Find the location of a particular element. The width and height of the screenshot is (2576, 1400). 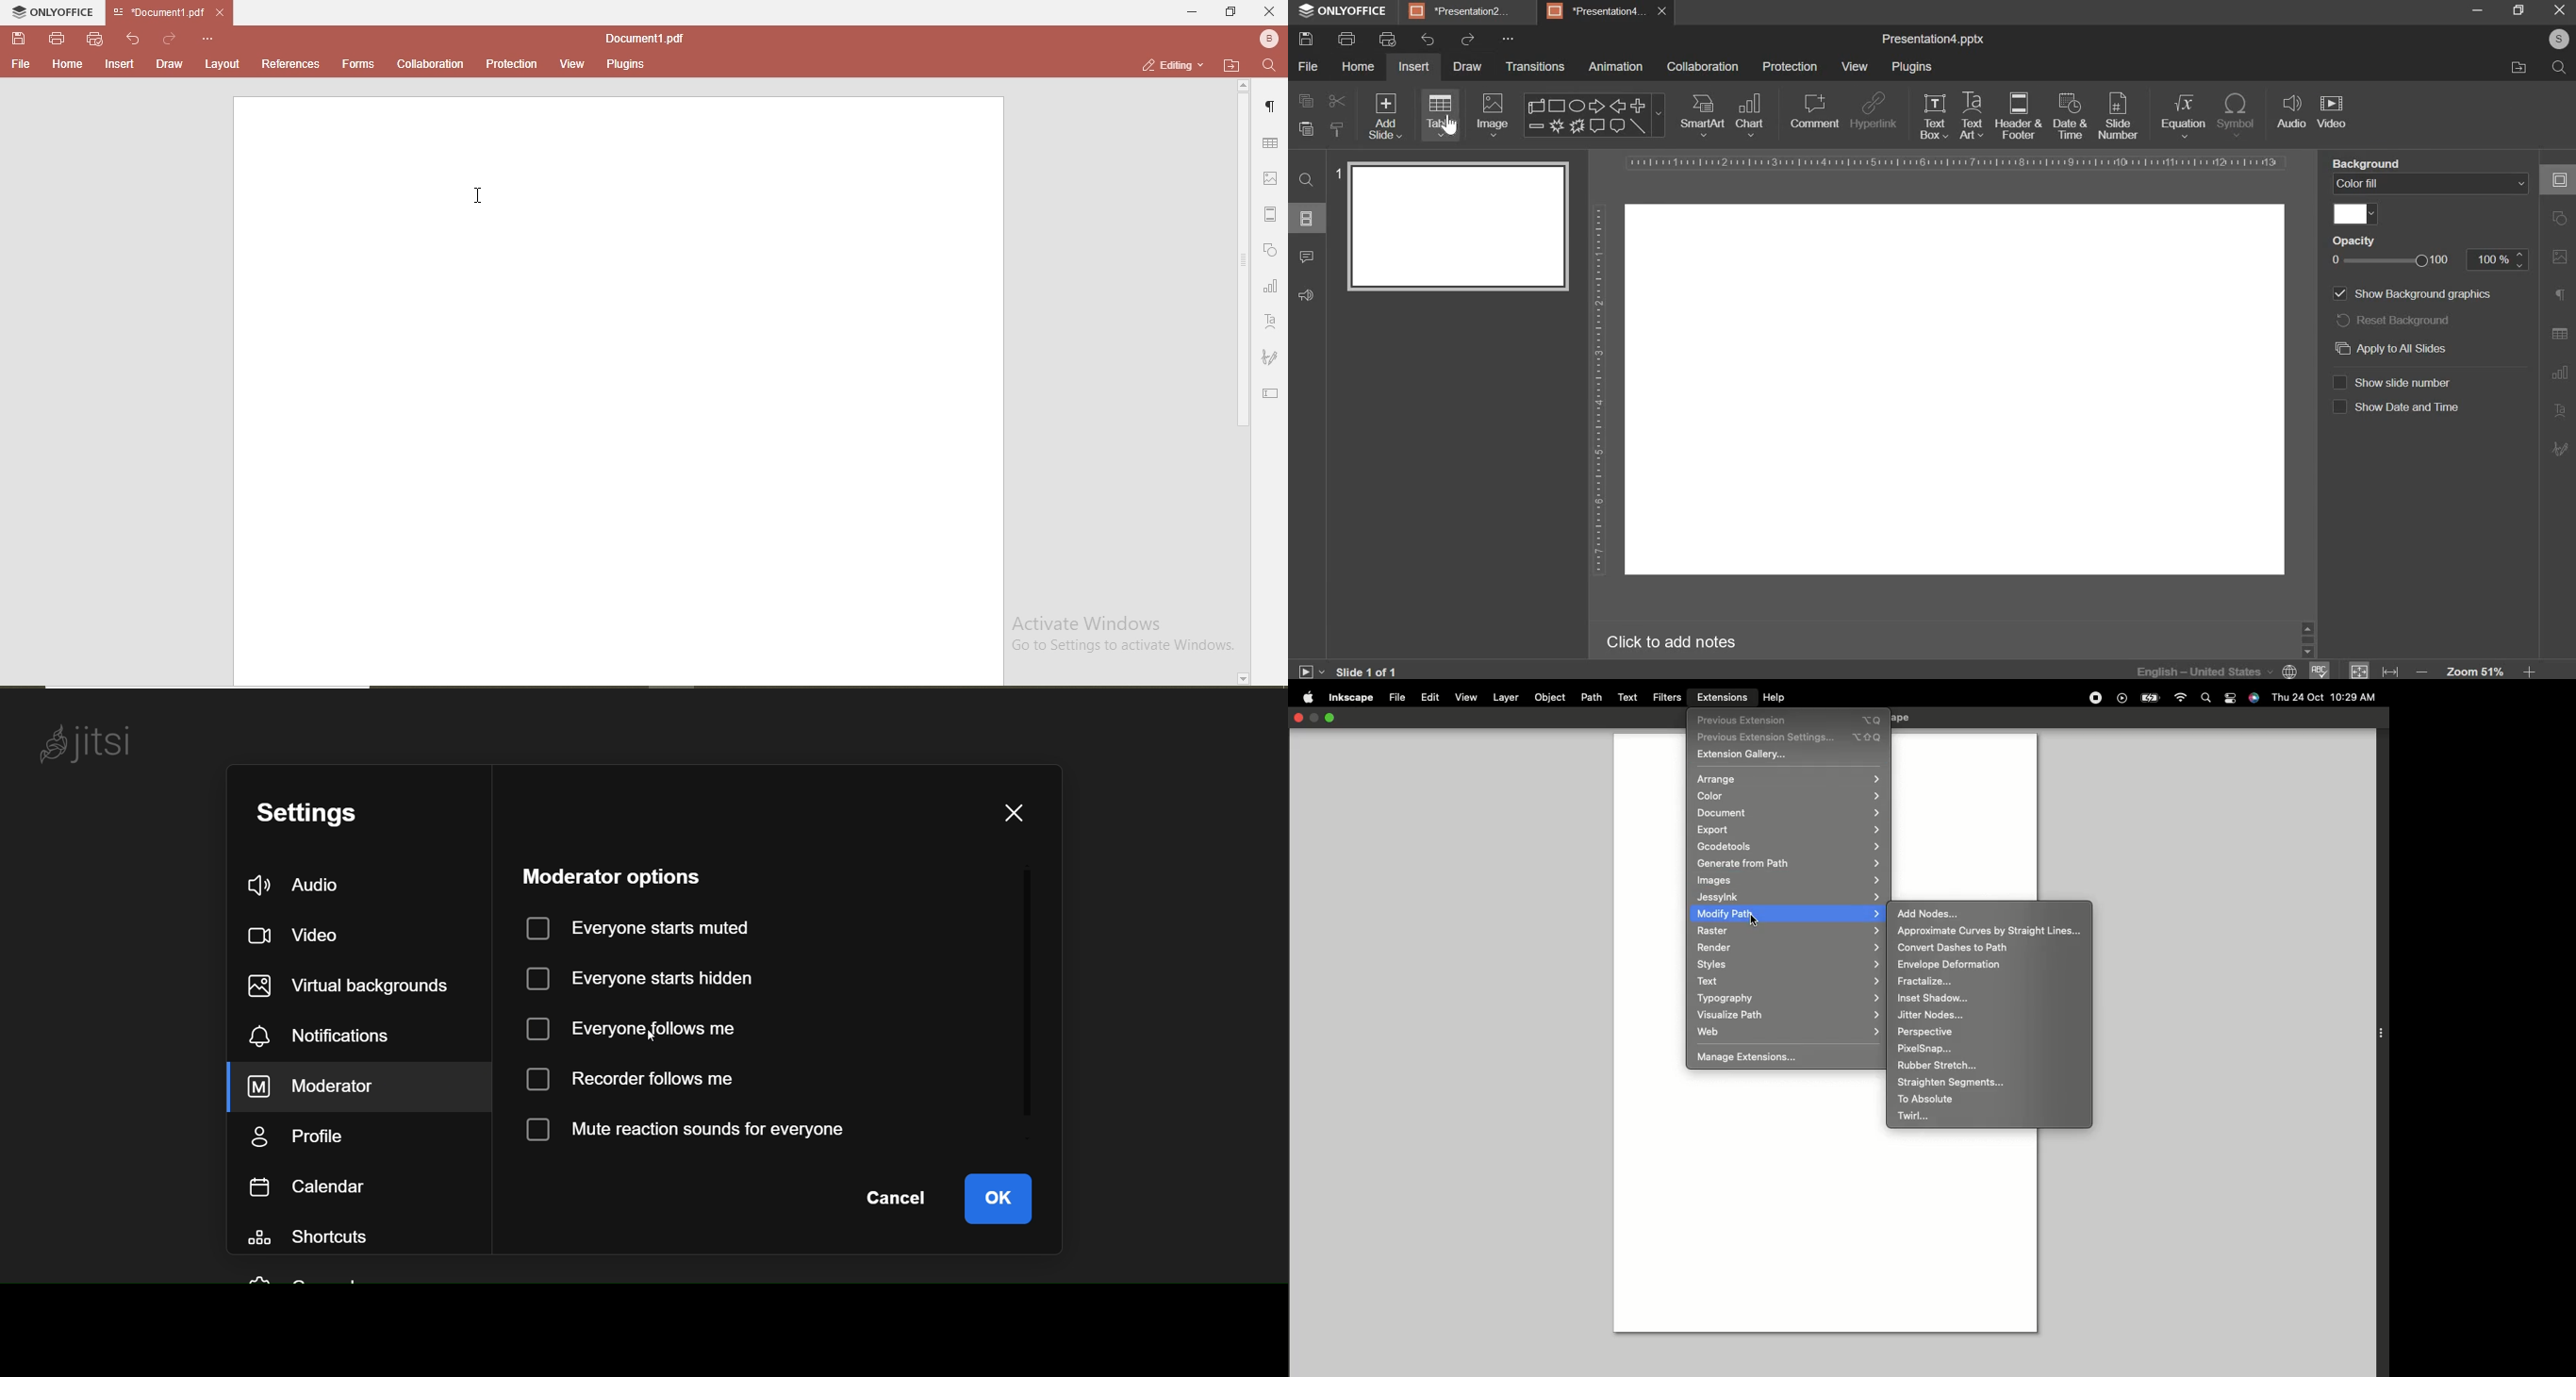

100% is located at coordinates (2500, 261).